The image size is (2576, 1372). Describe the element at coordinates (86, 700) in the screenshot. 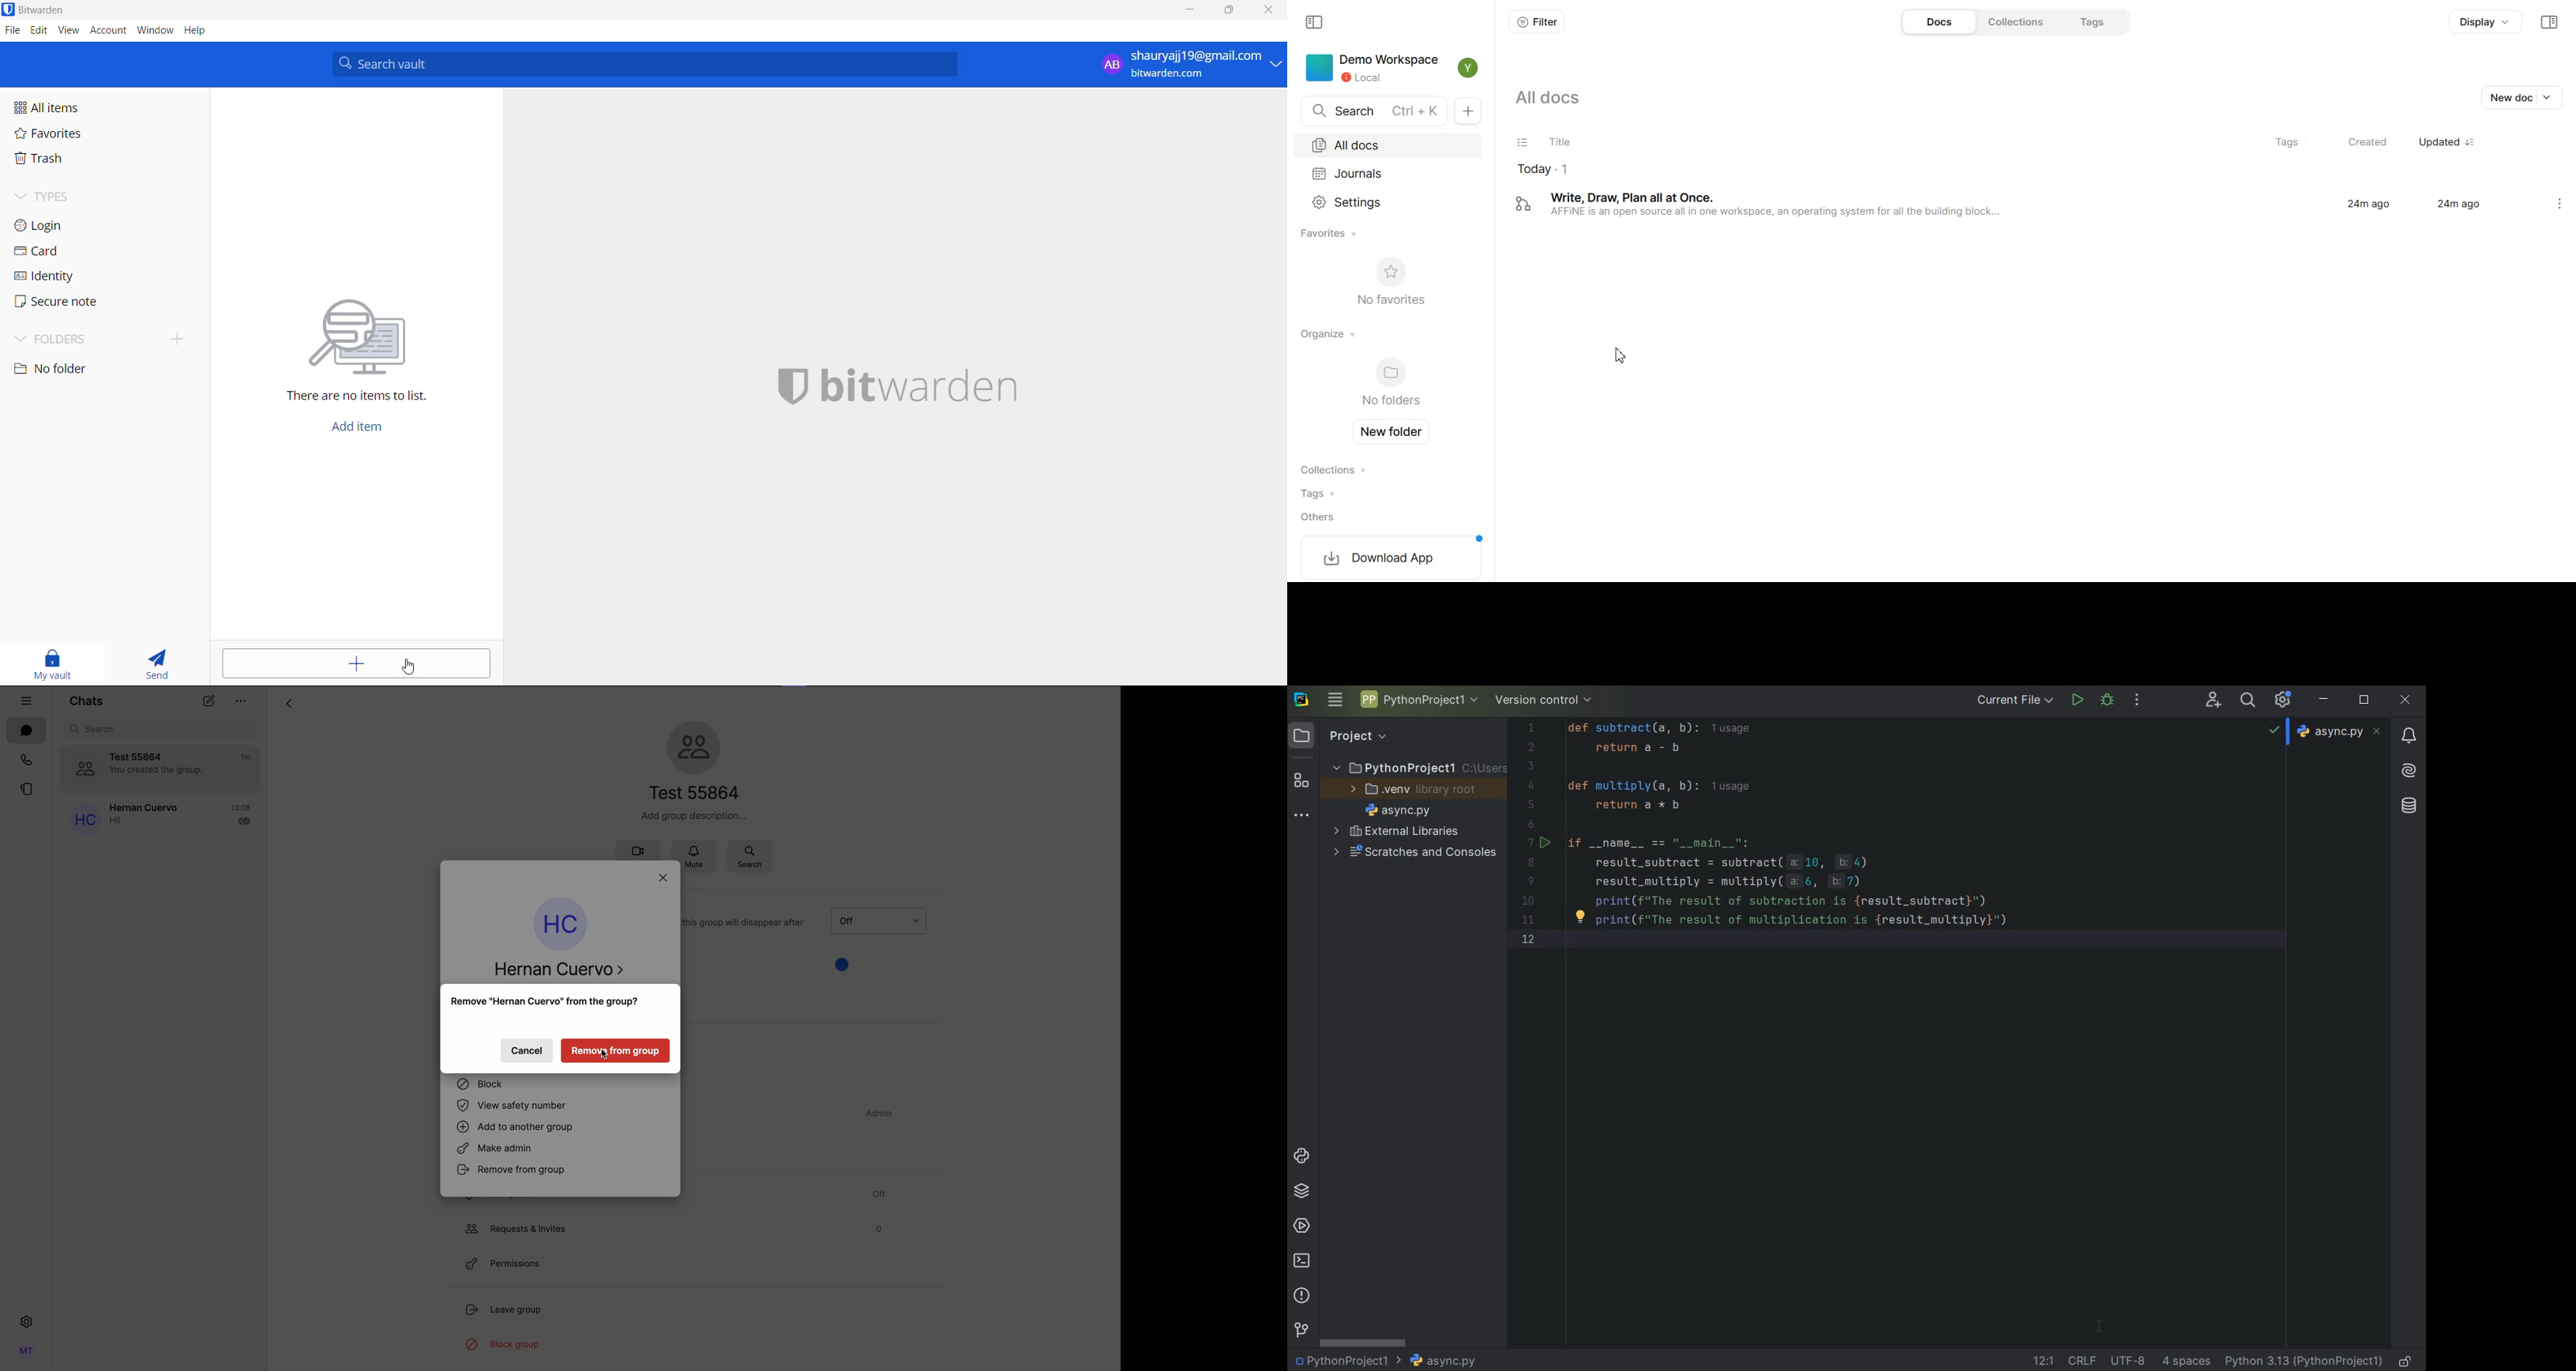

I see `chats` at that location.